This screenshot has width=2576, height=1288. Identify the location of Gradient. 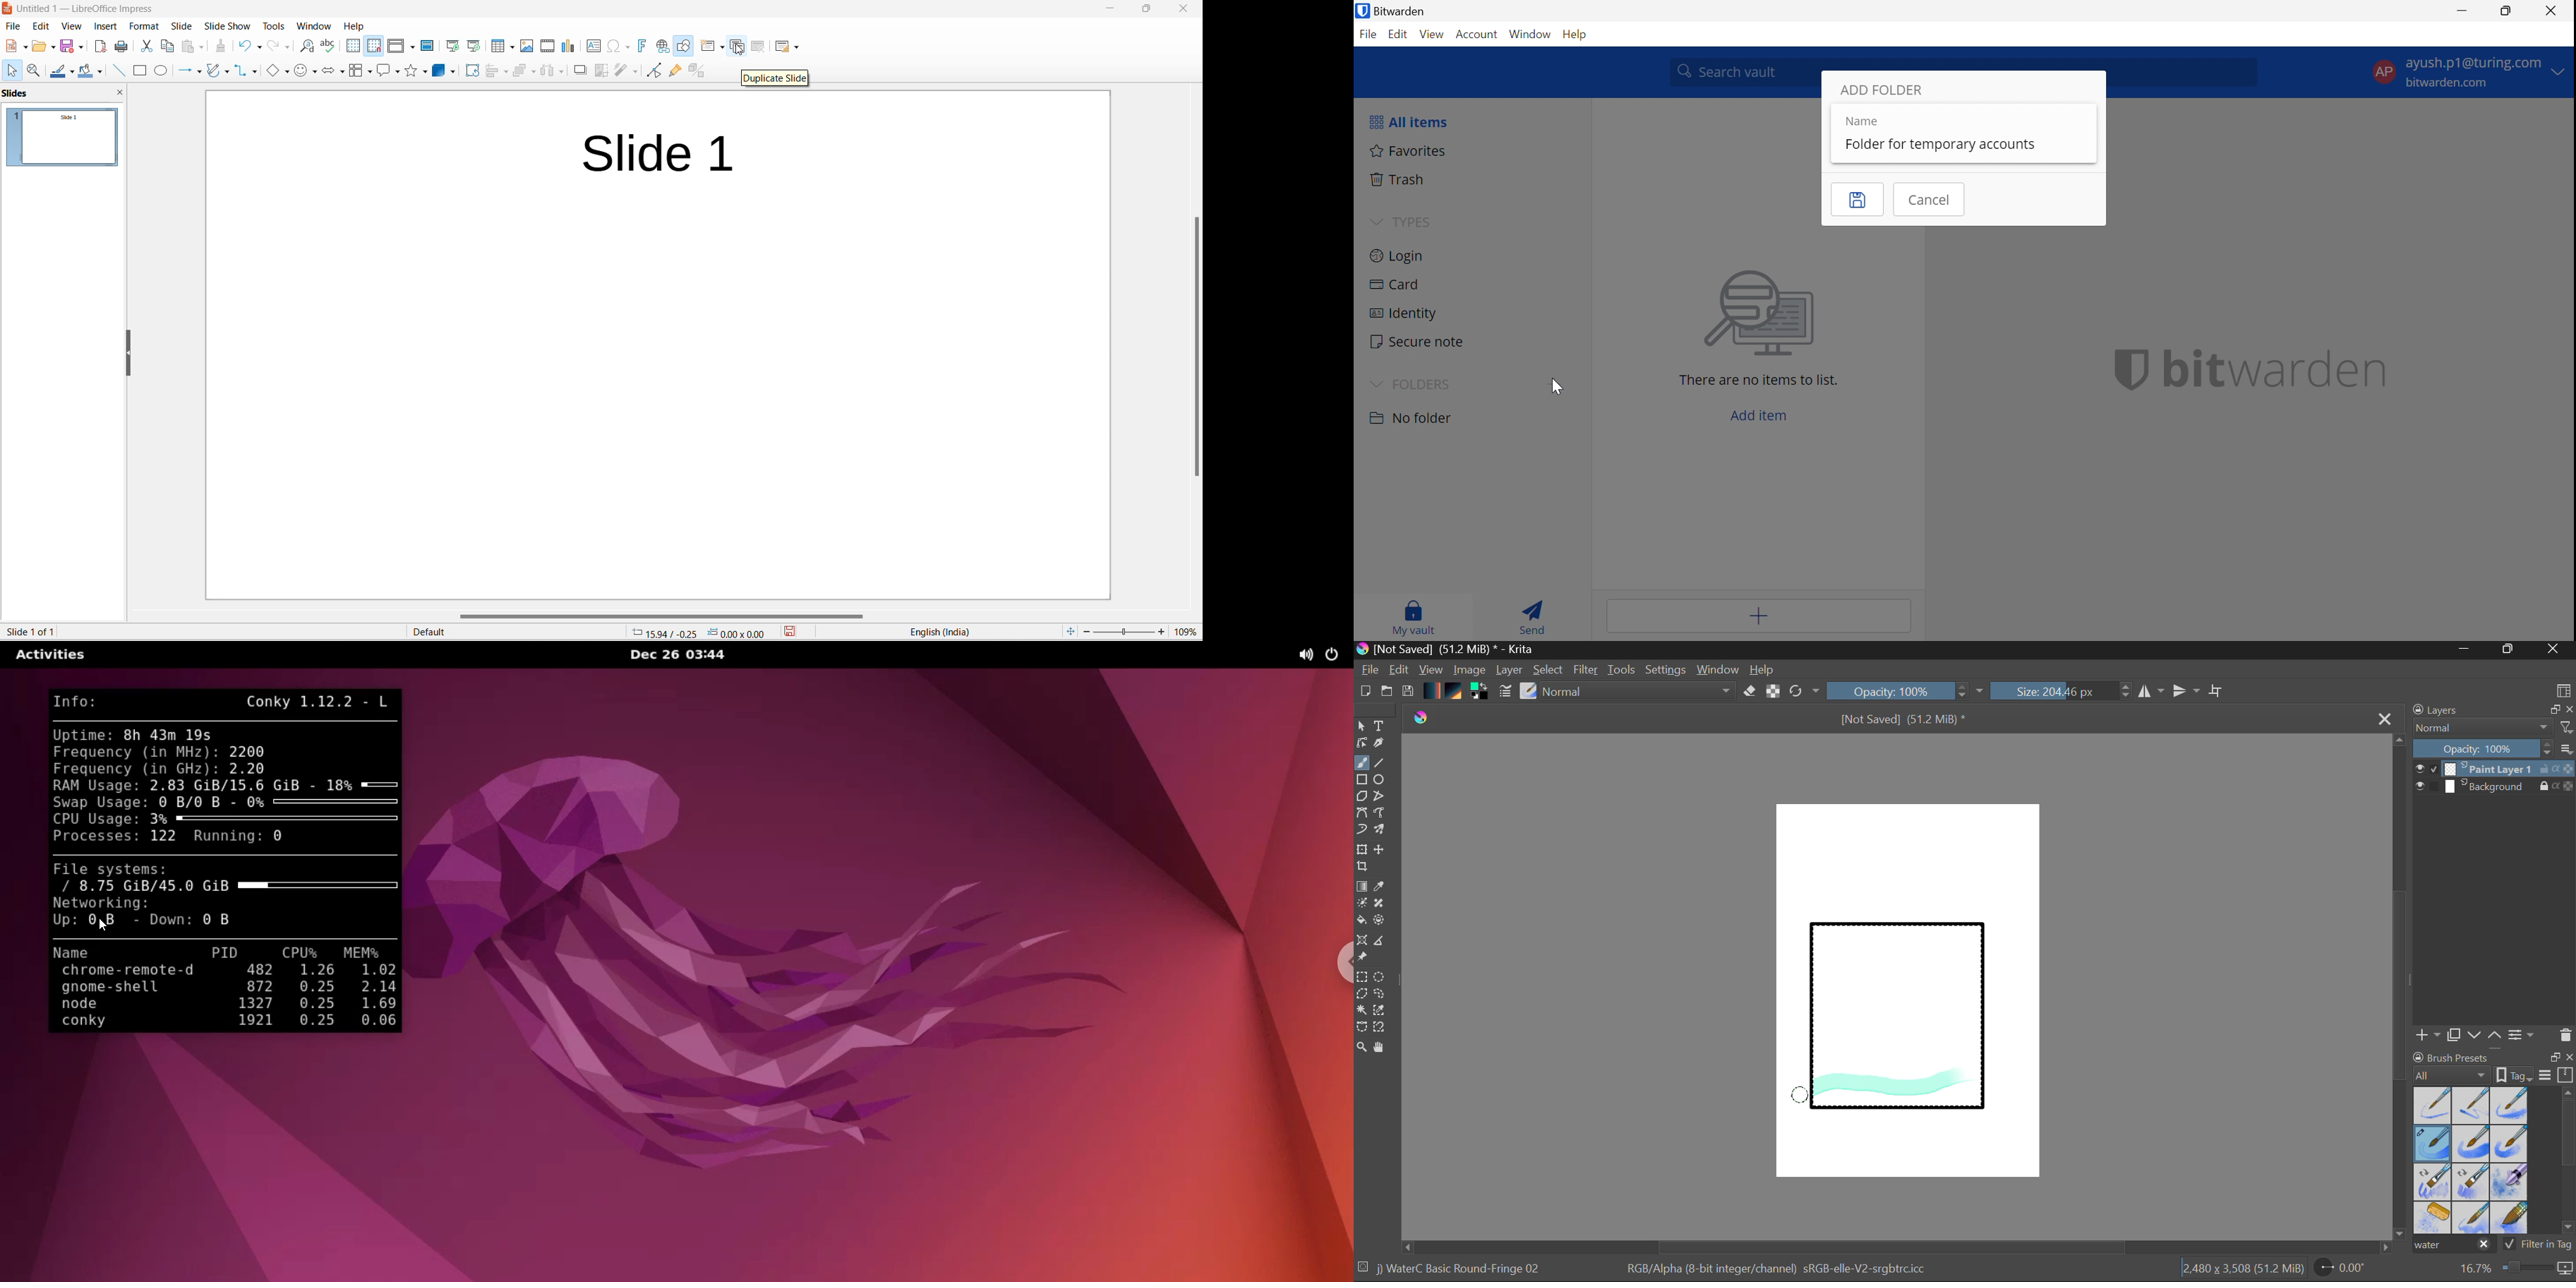
(1431, 689).